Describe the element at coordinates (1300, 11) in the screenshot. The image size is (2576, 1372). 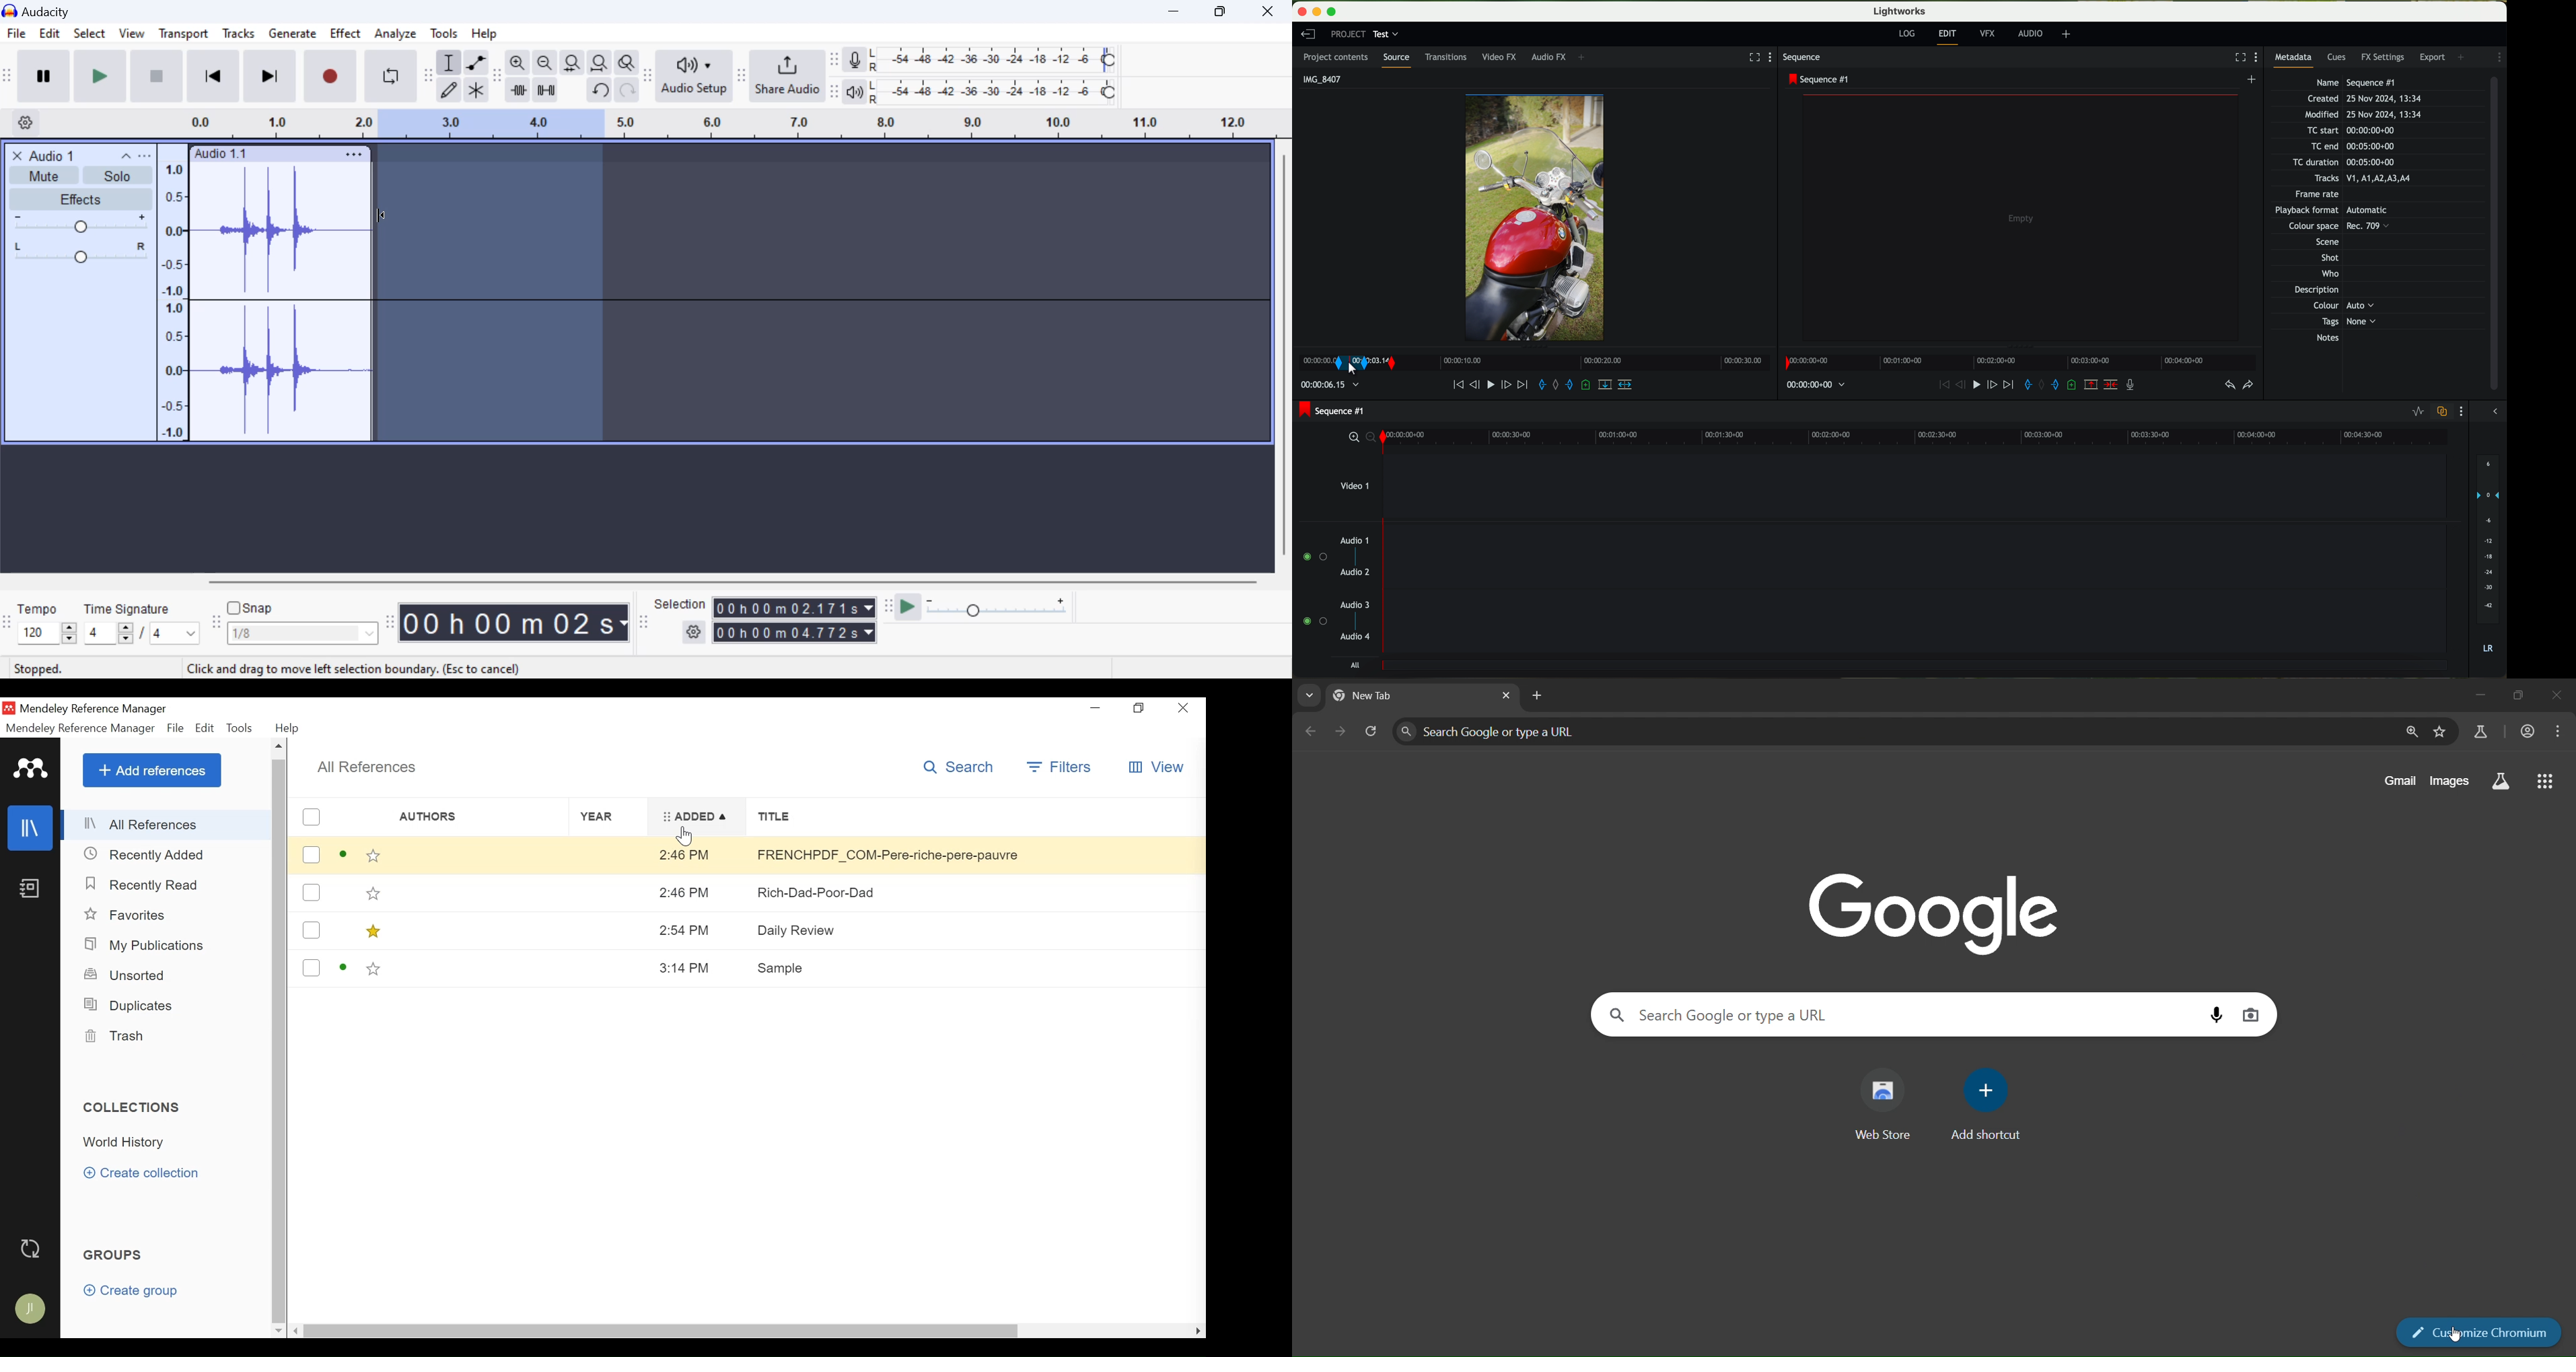
I see `close program` at that location.